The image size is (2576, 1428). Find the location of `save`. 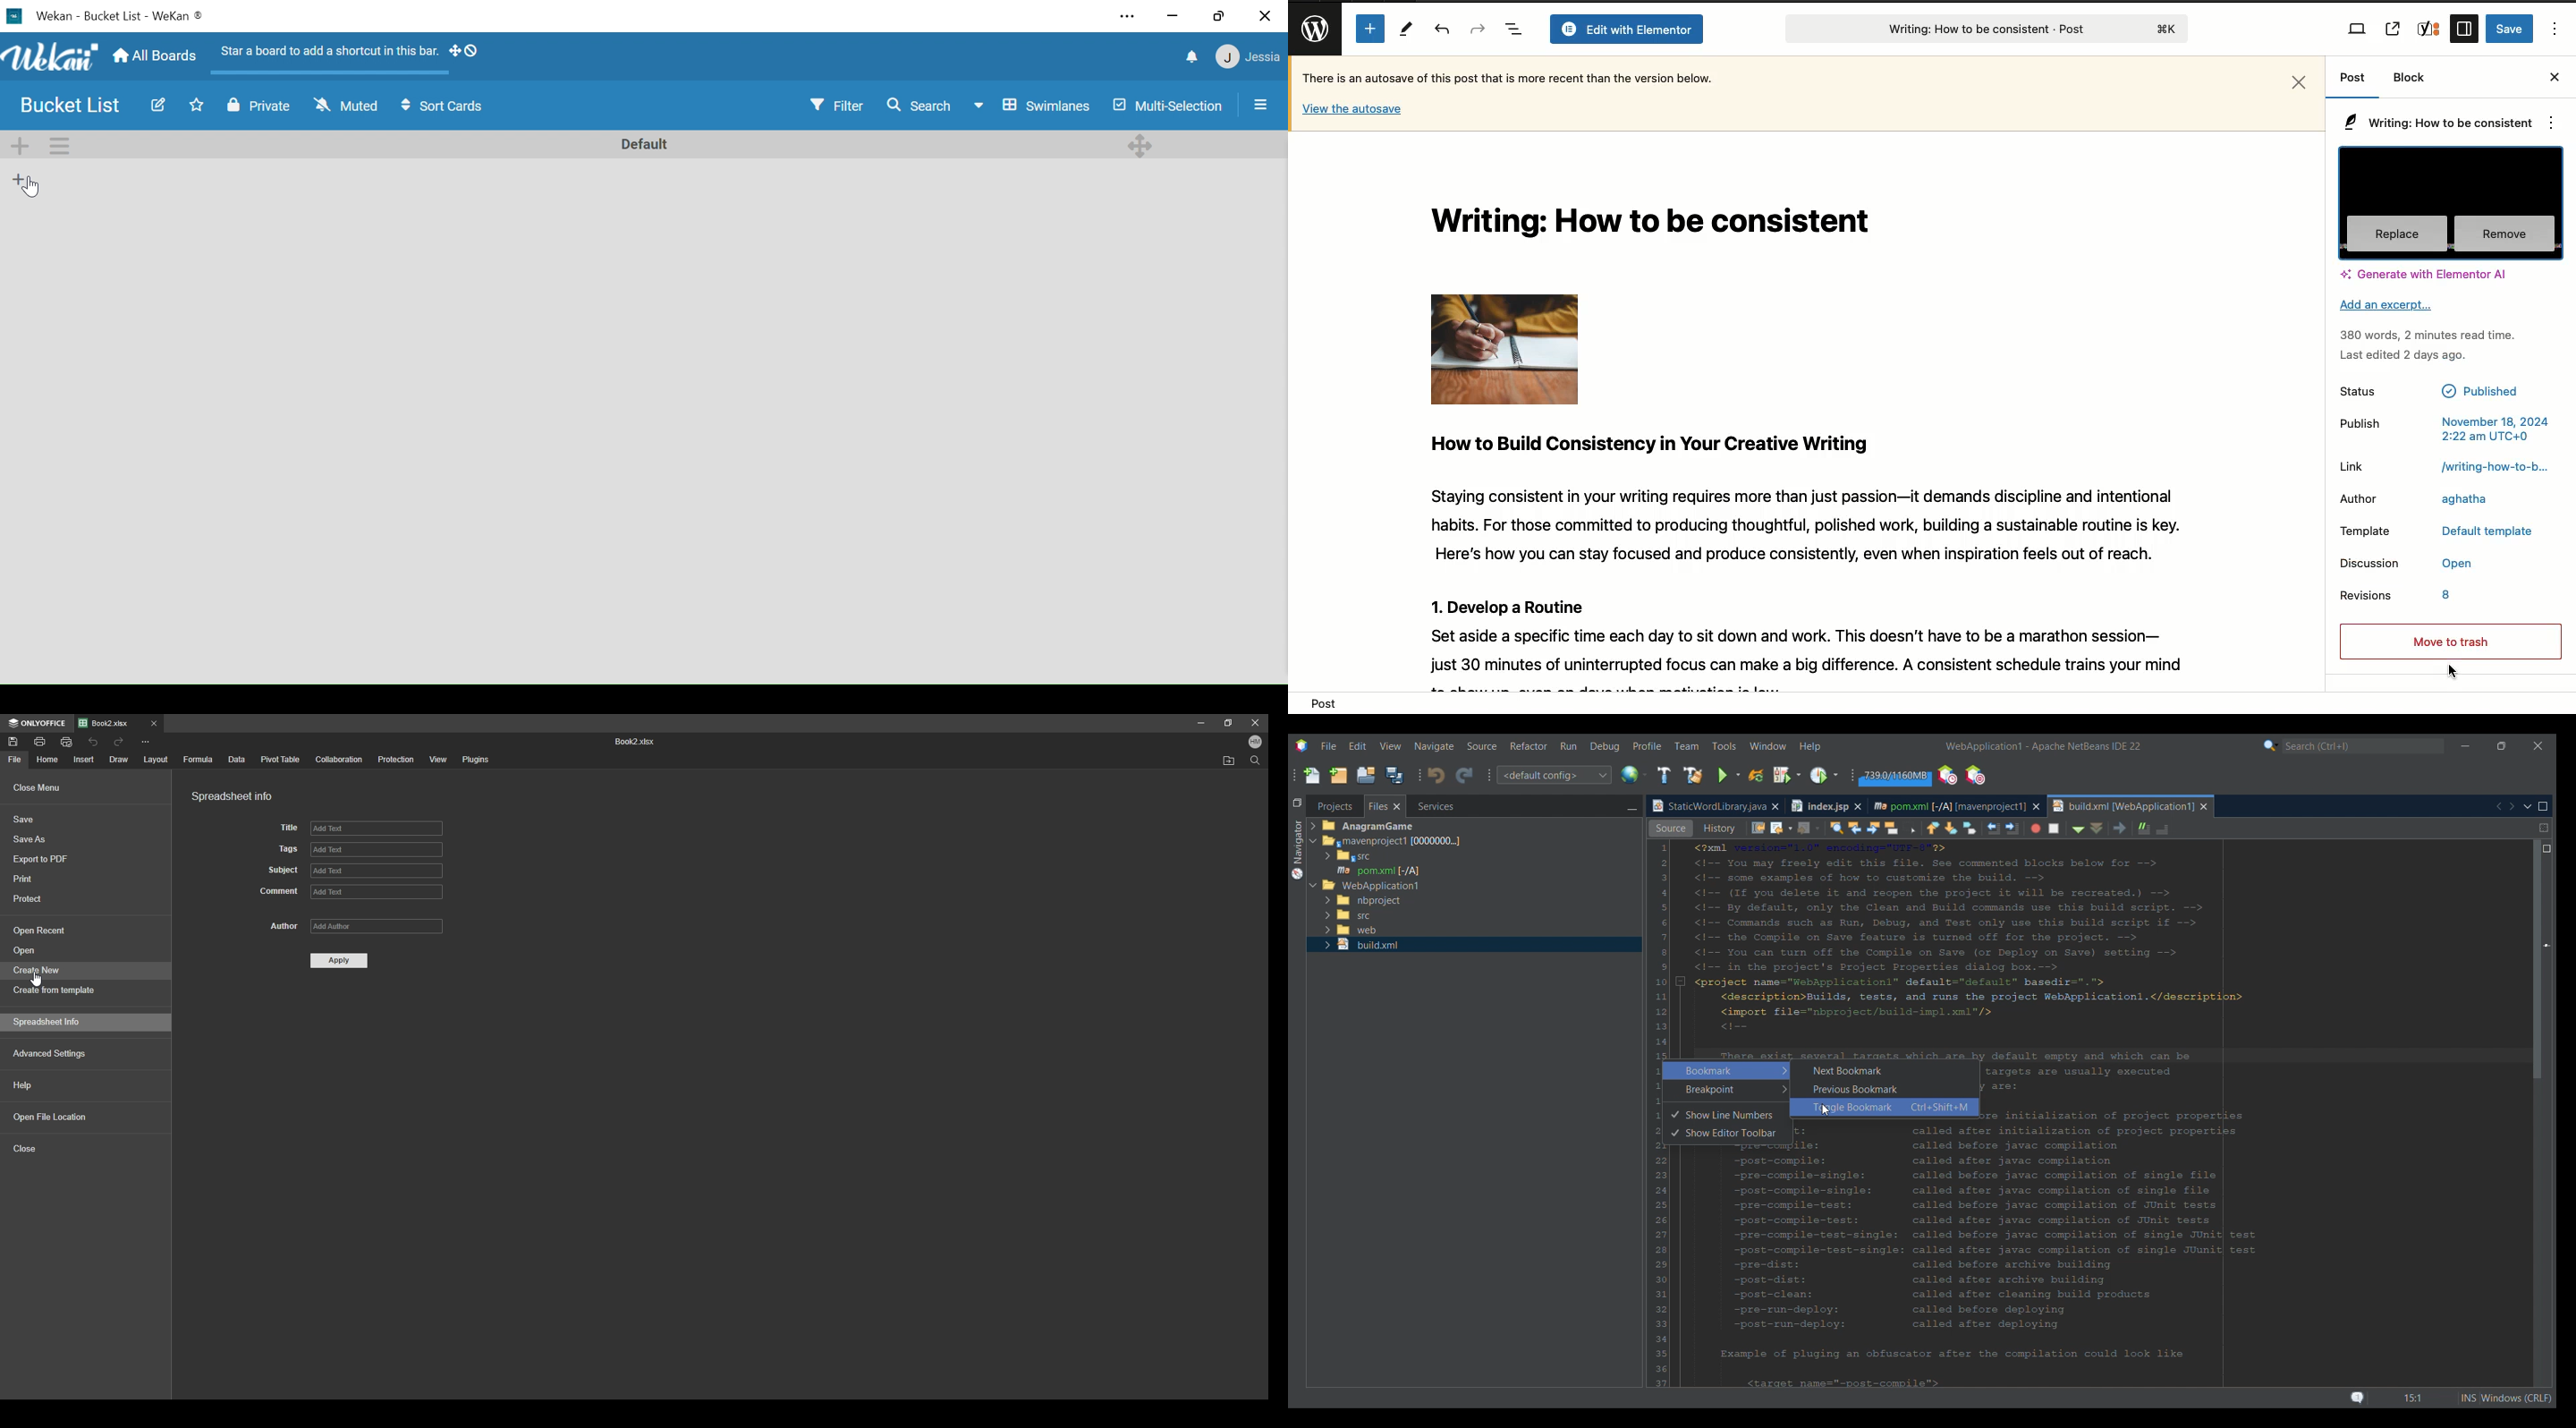

save is located at coordinates (83, 819).